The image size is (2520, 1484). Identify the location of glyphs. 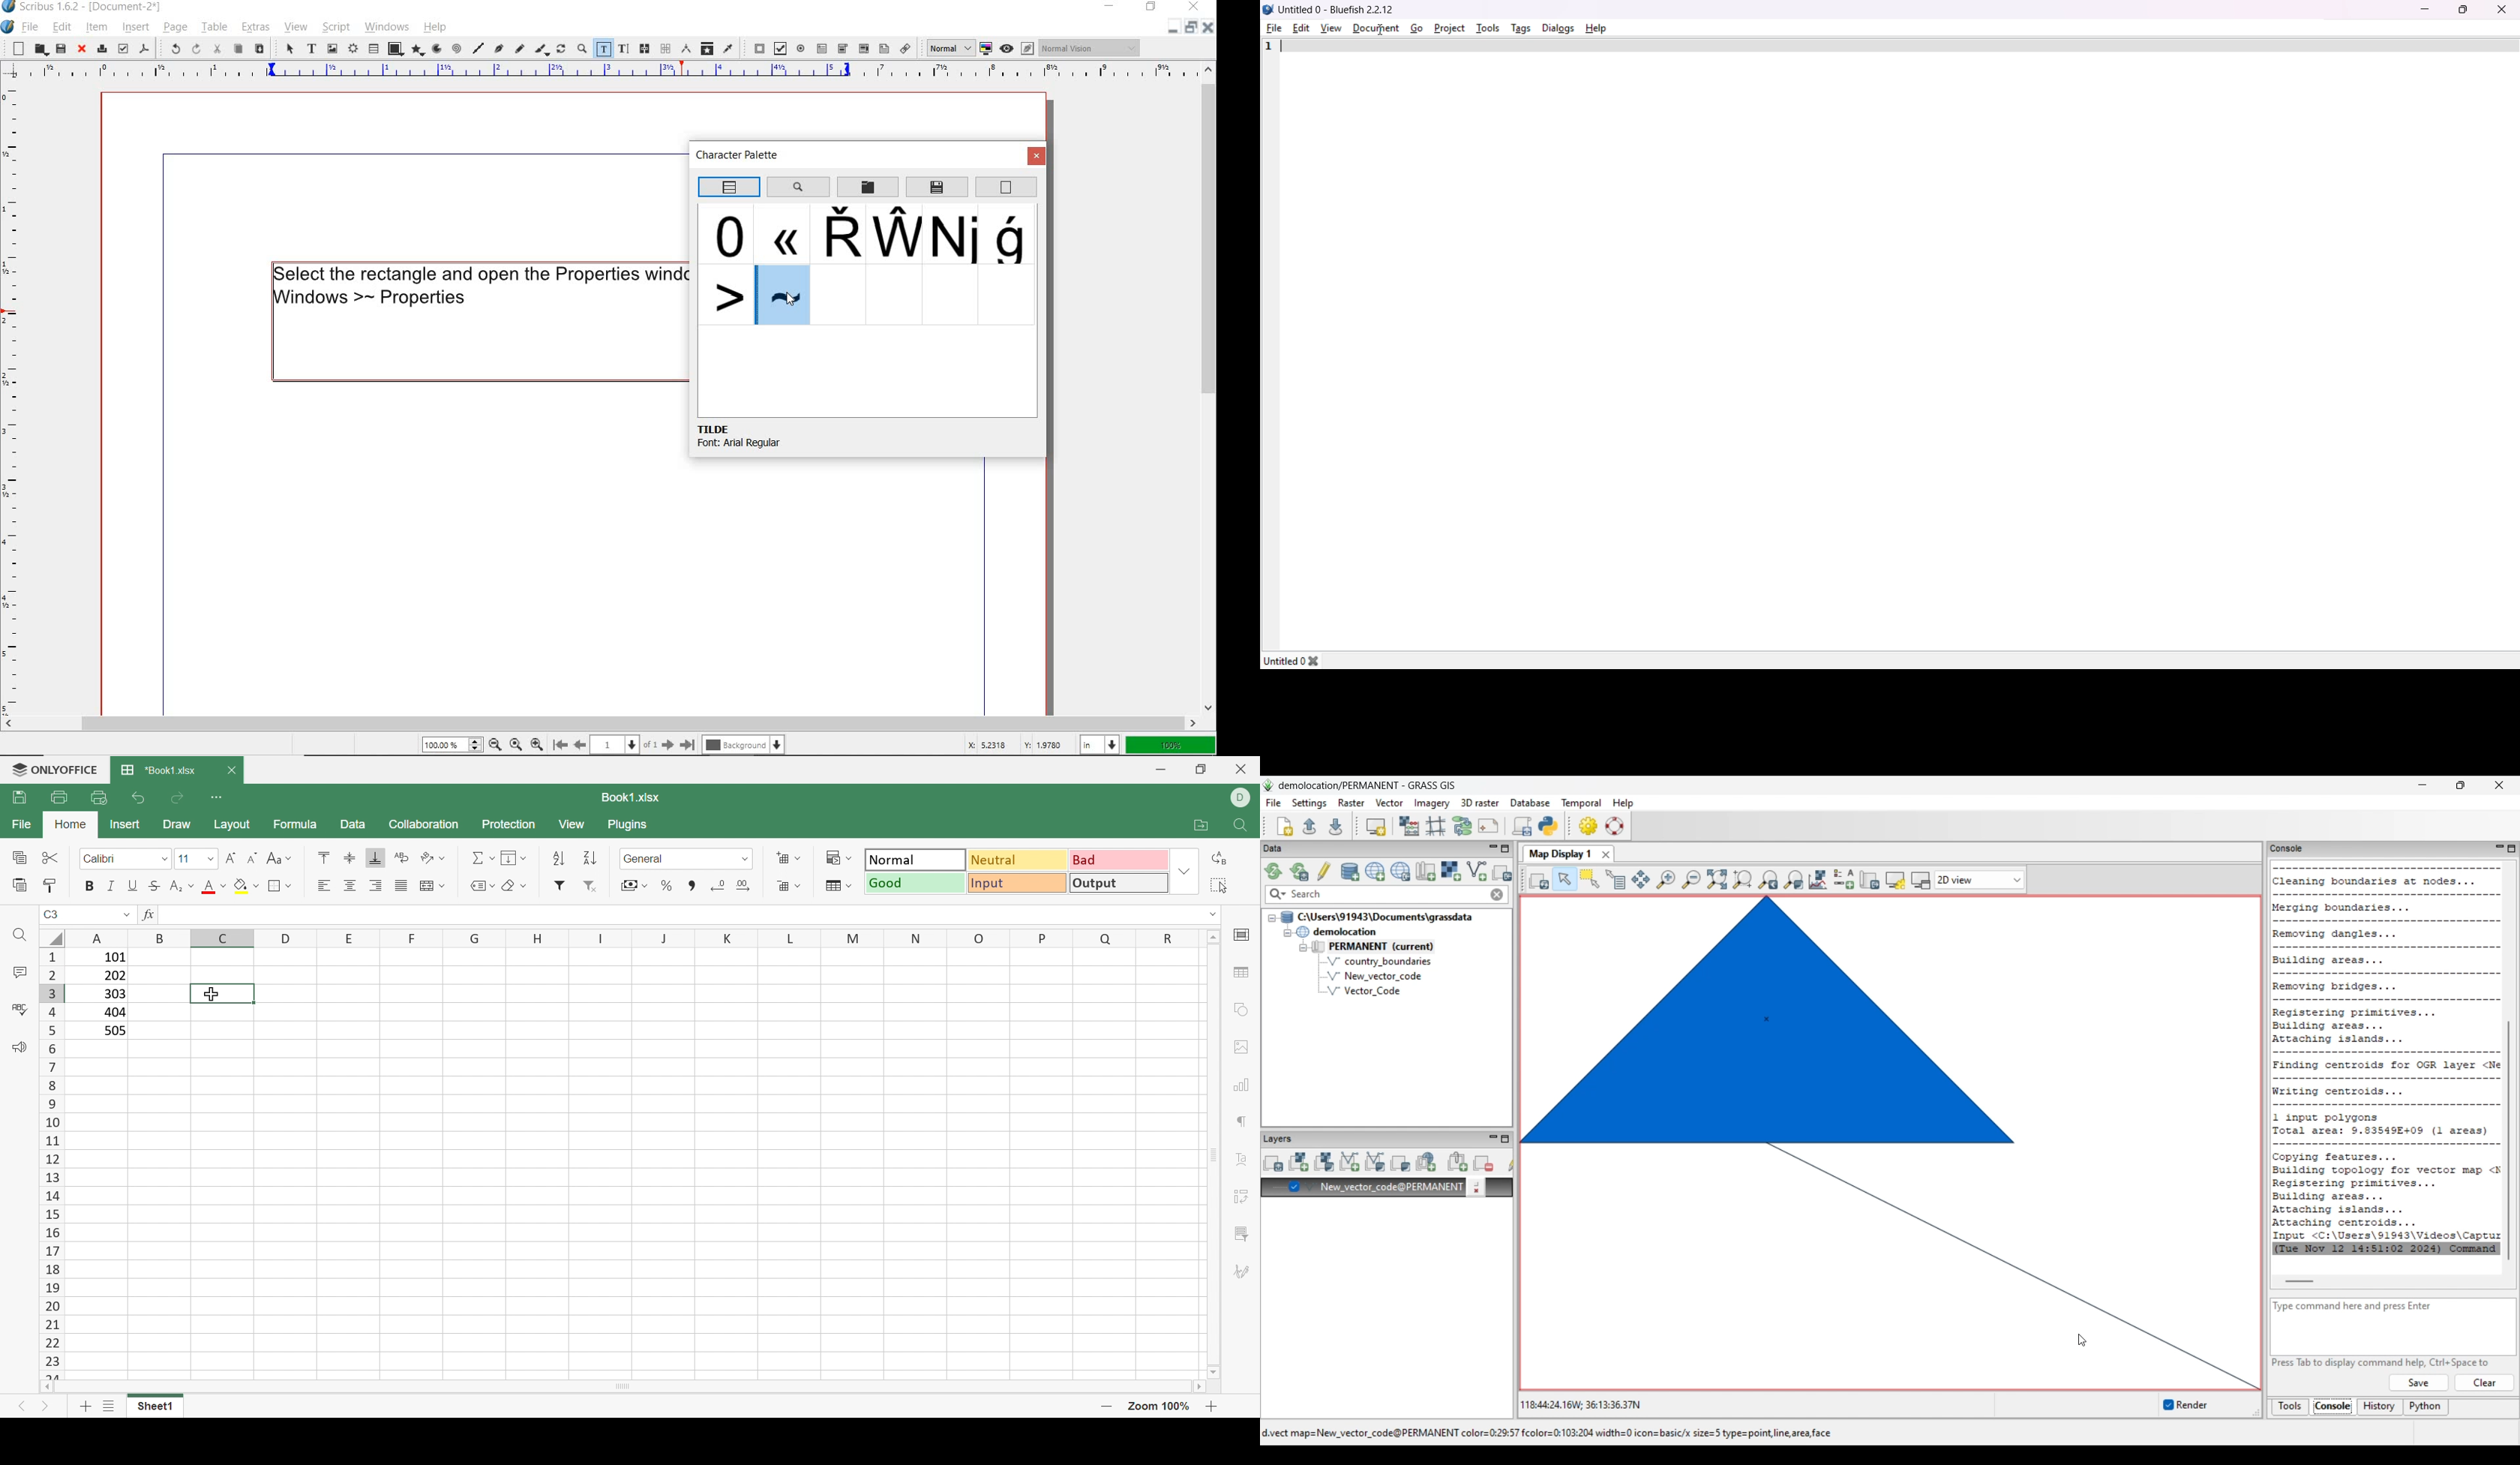
(781, 232).